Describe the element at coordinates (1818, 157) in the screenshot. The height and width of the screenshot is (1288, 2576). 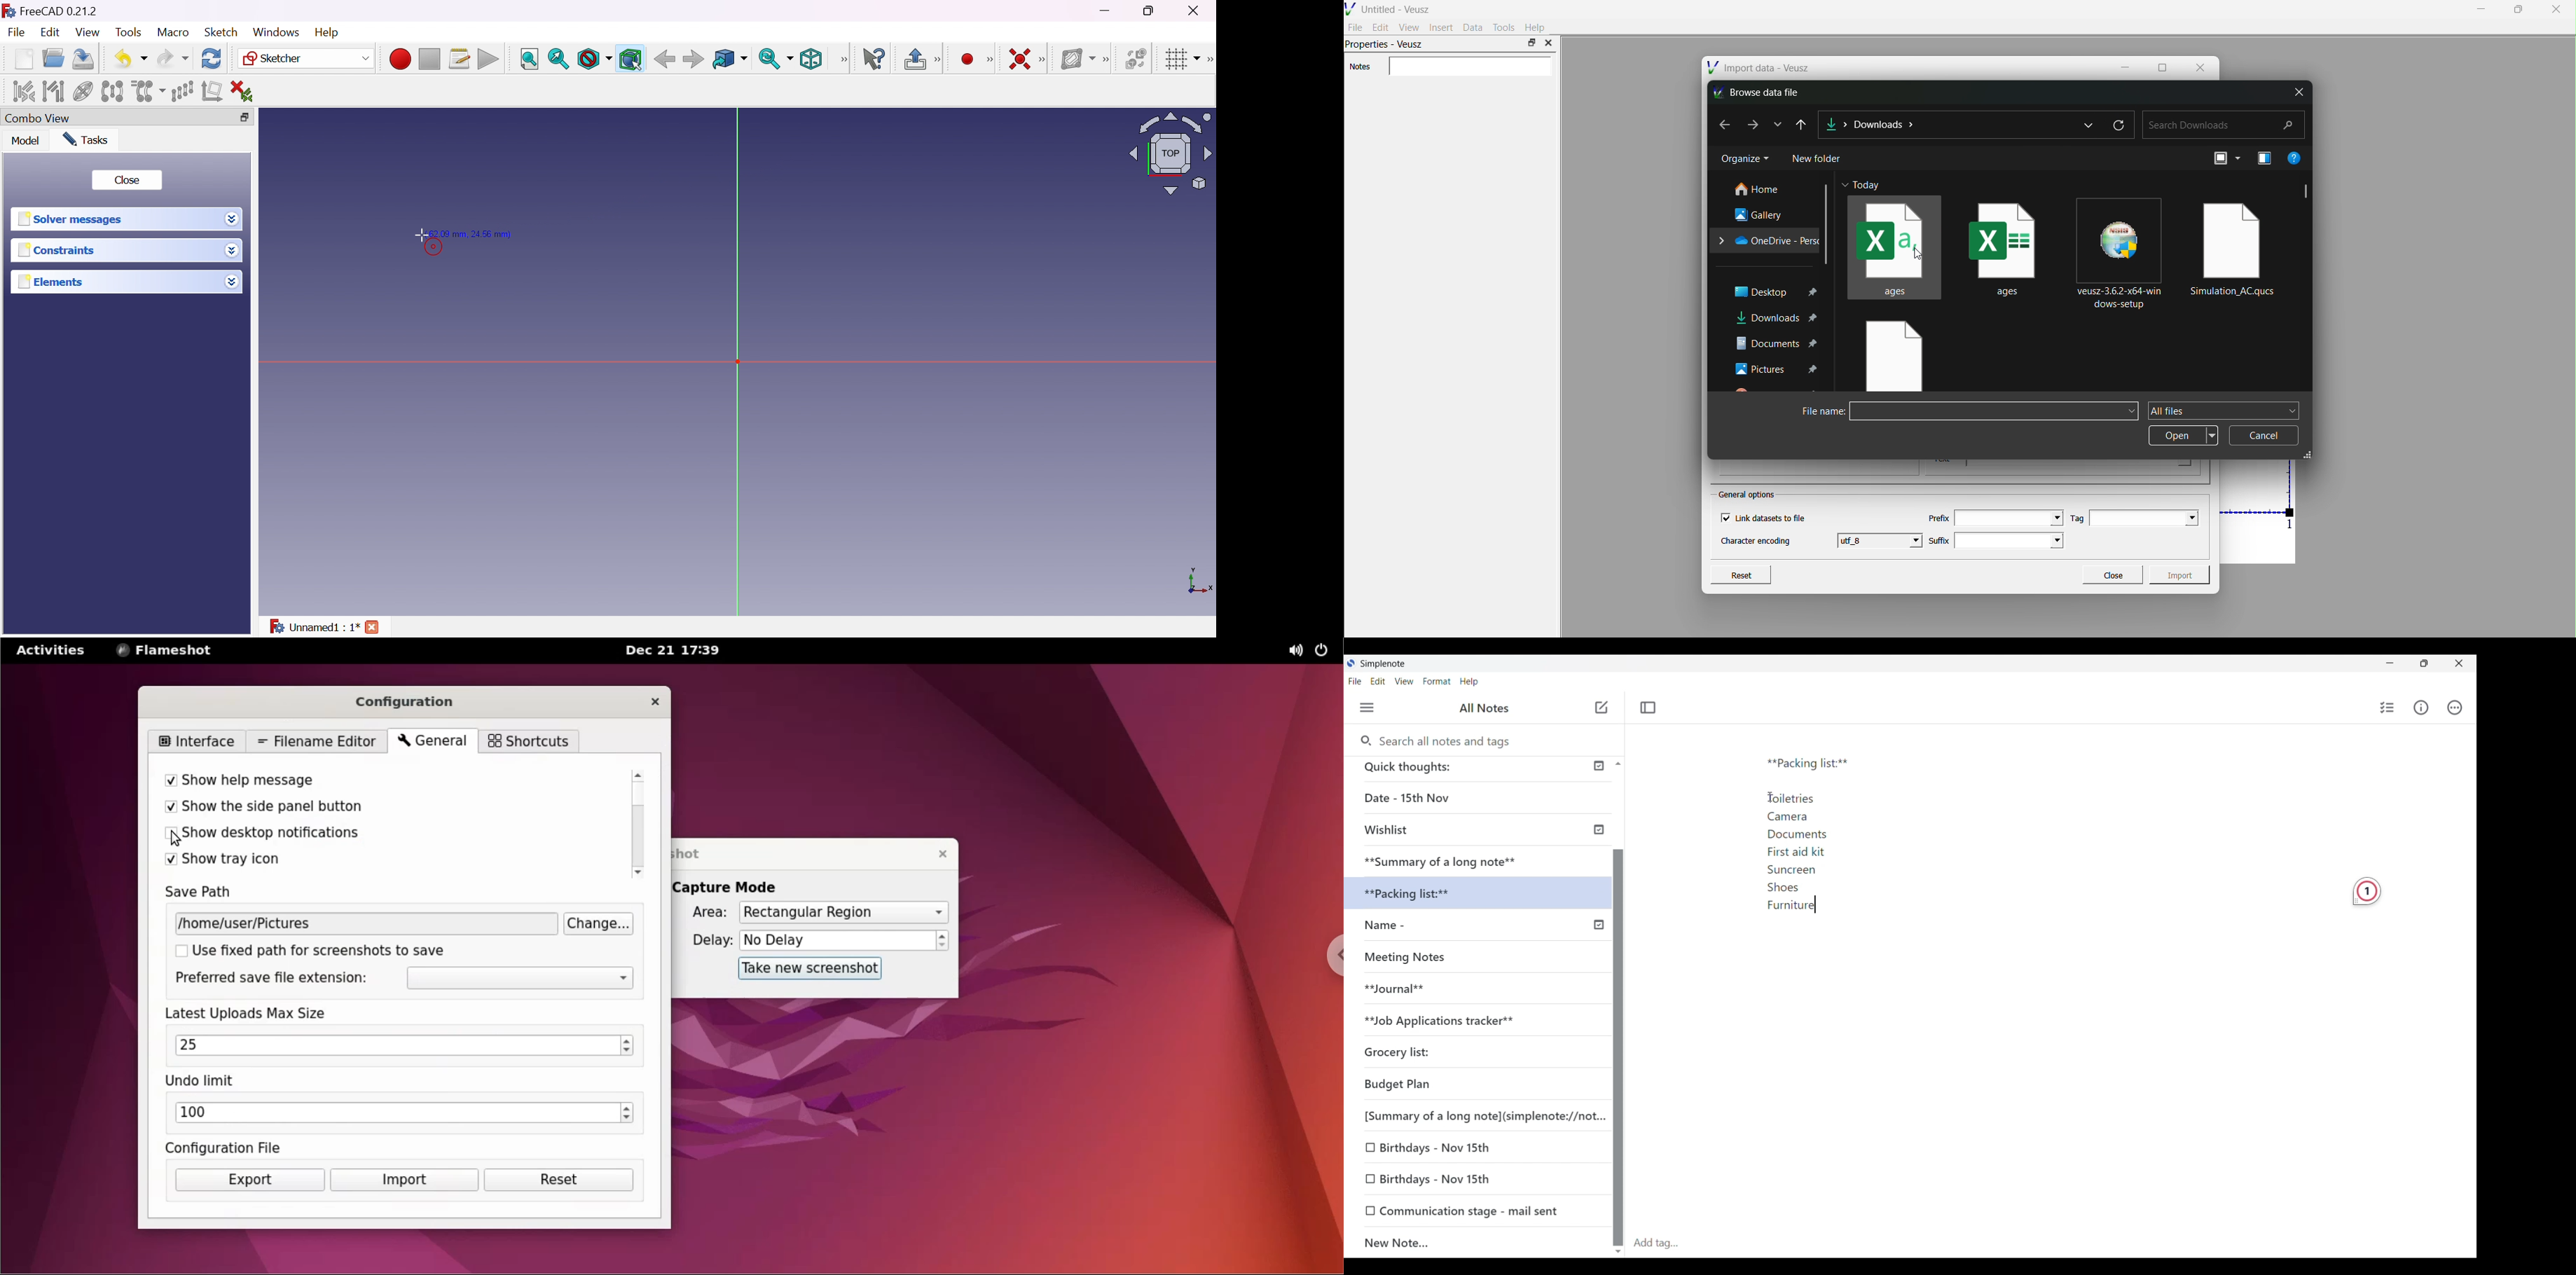
I see `New folder` at that location.